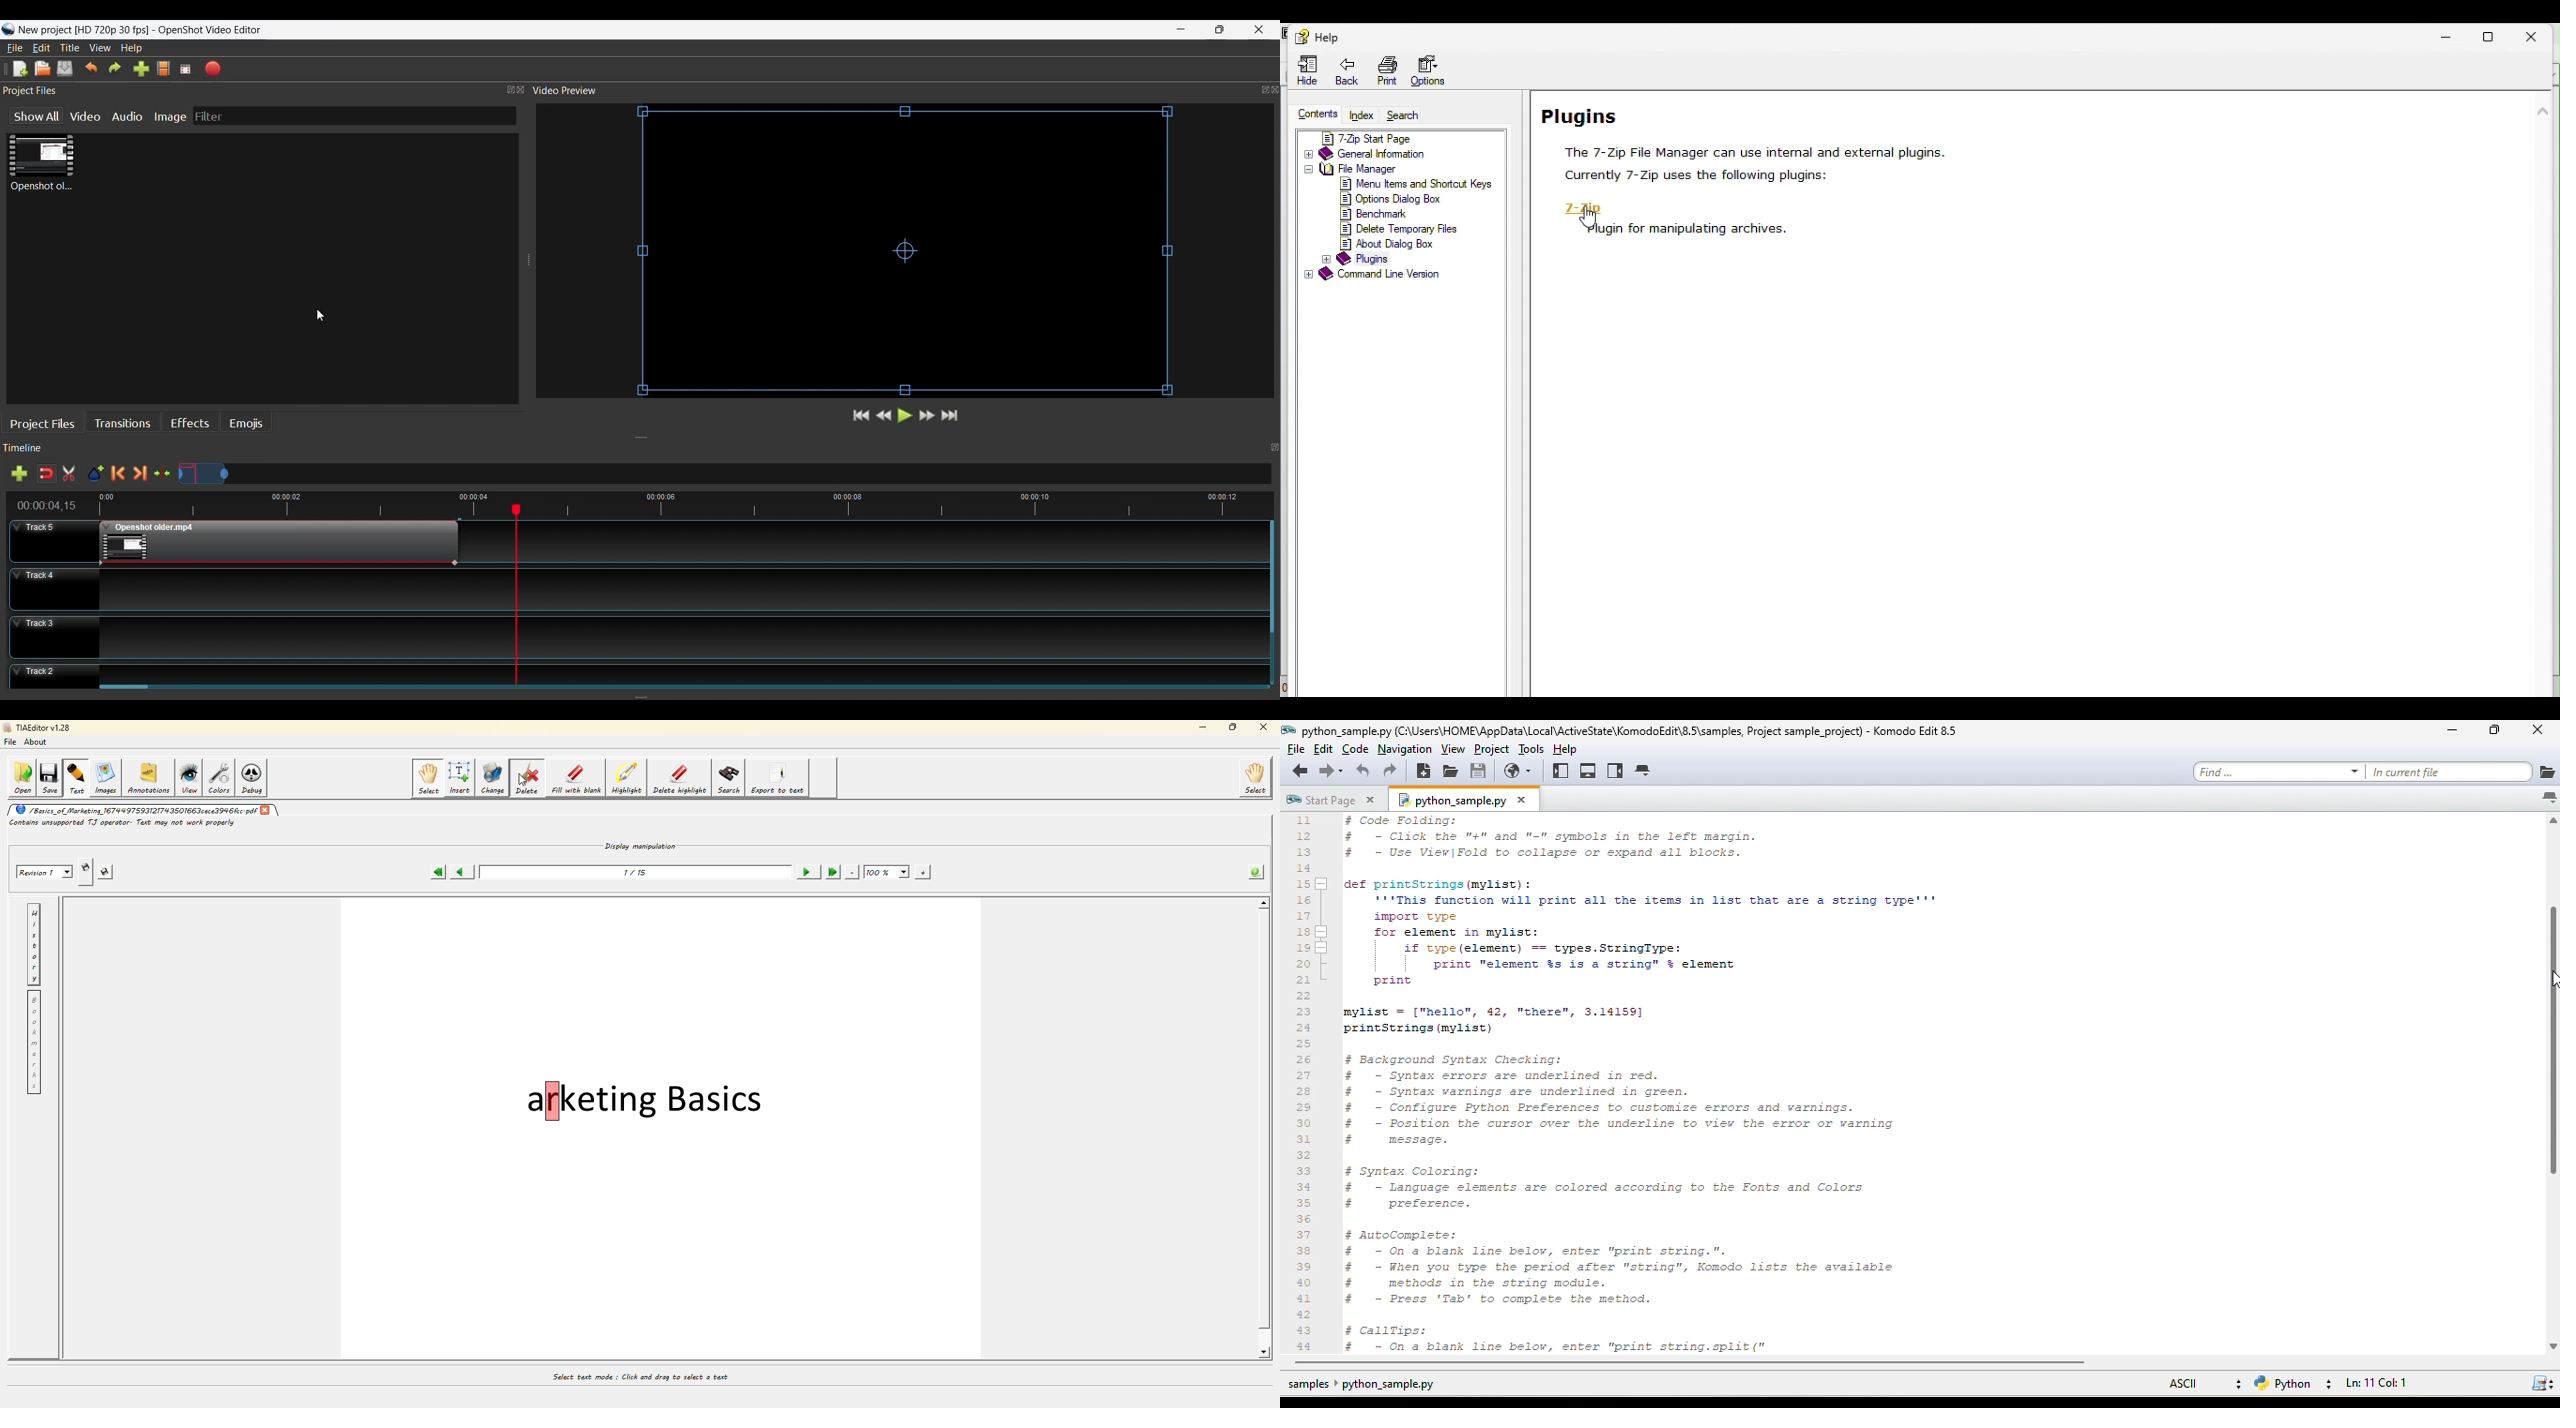 This screenshot has width=2576, height=1428. I want to click on Content , so click(1316, 112).